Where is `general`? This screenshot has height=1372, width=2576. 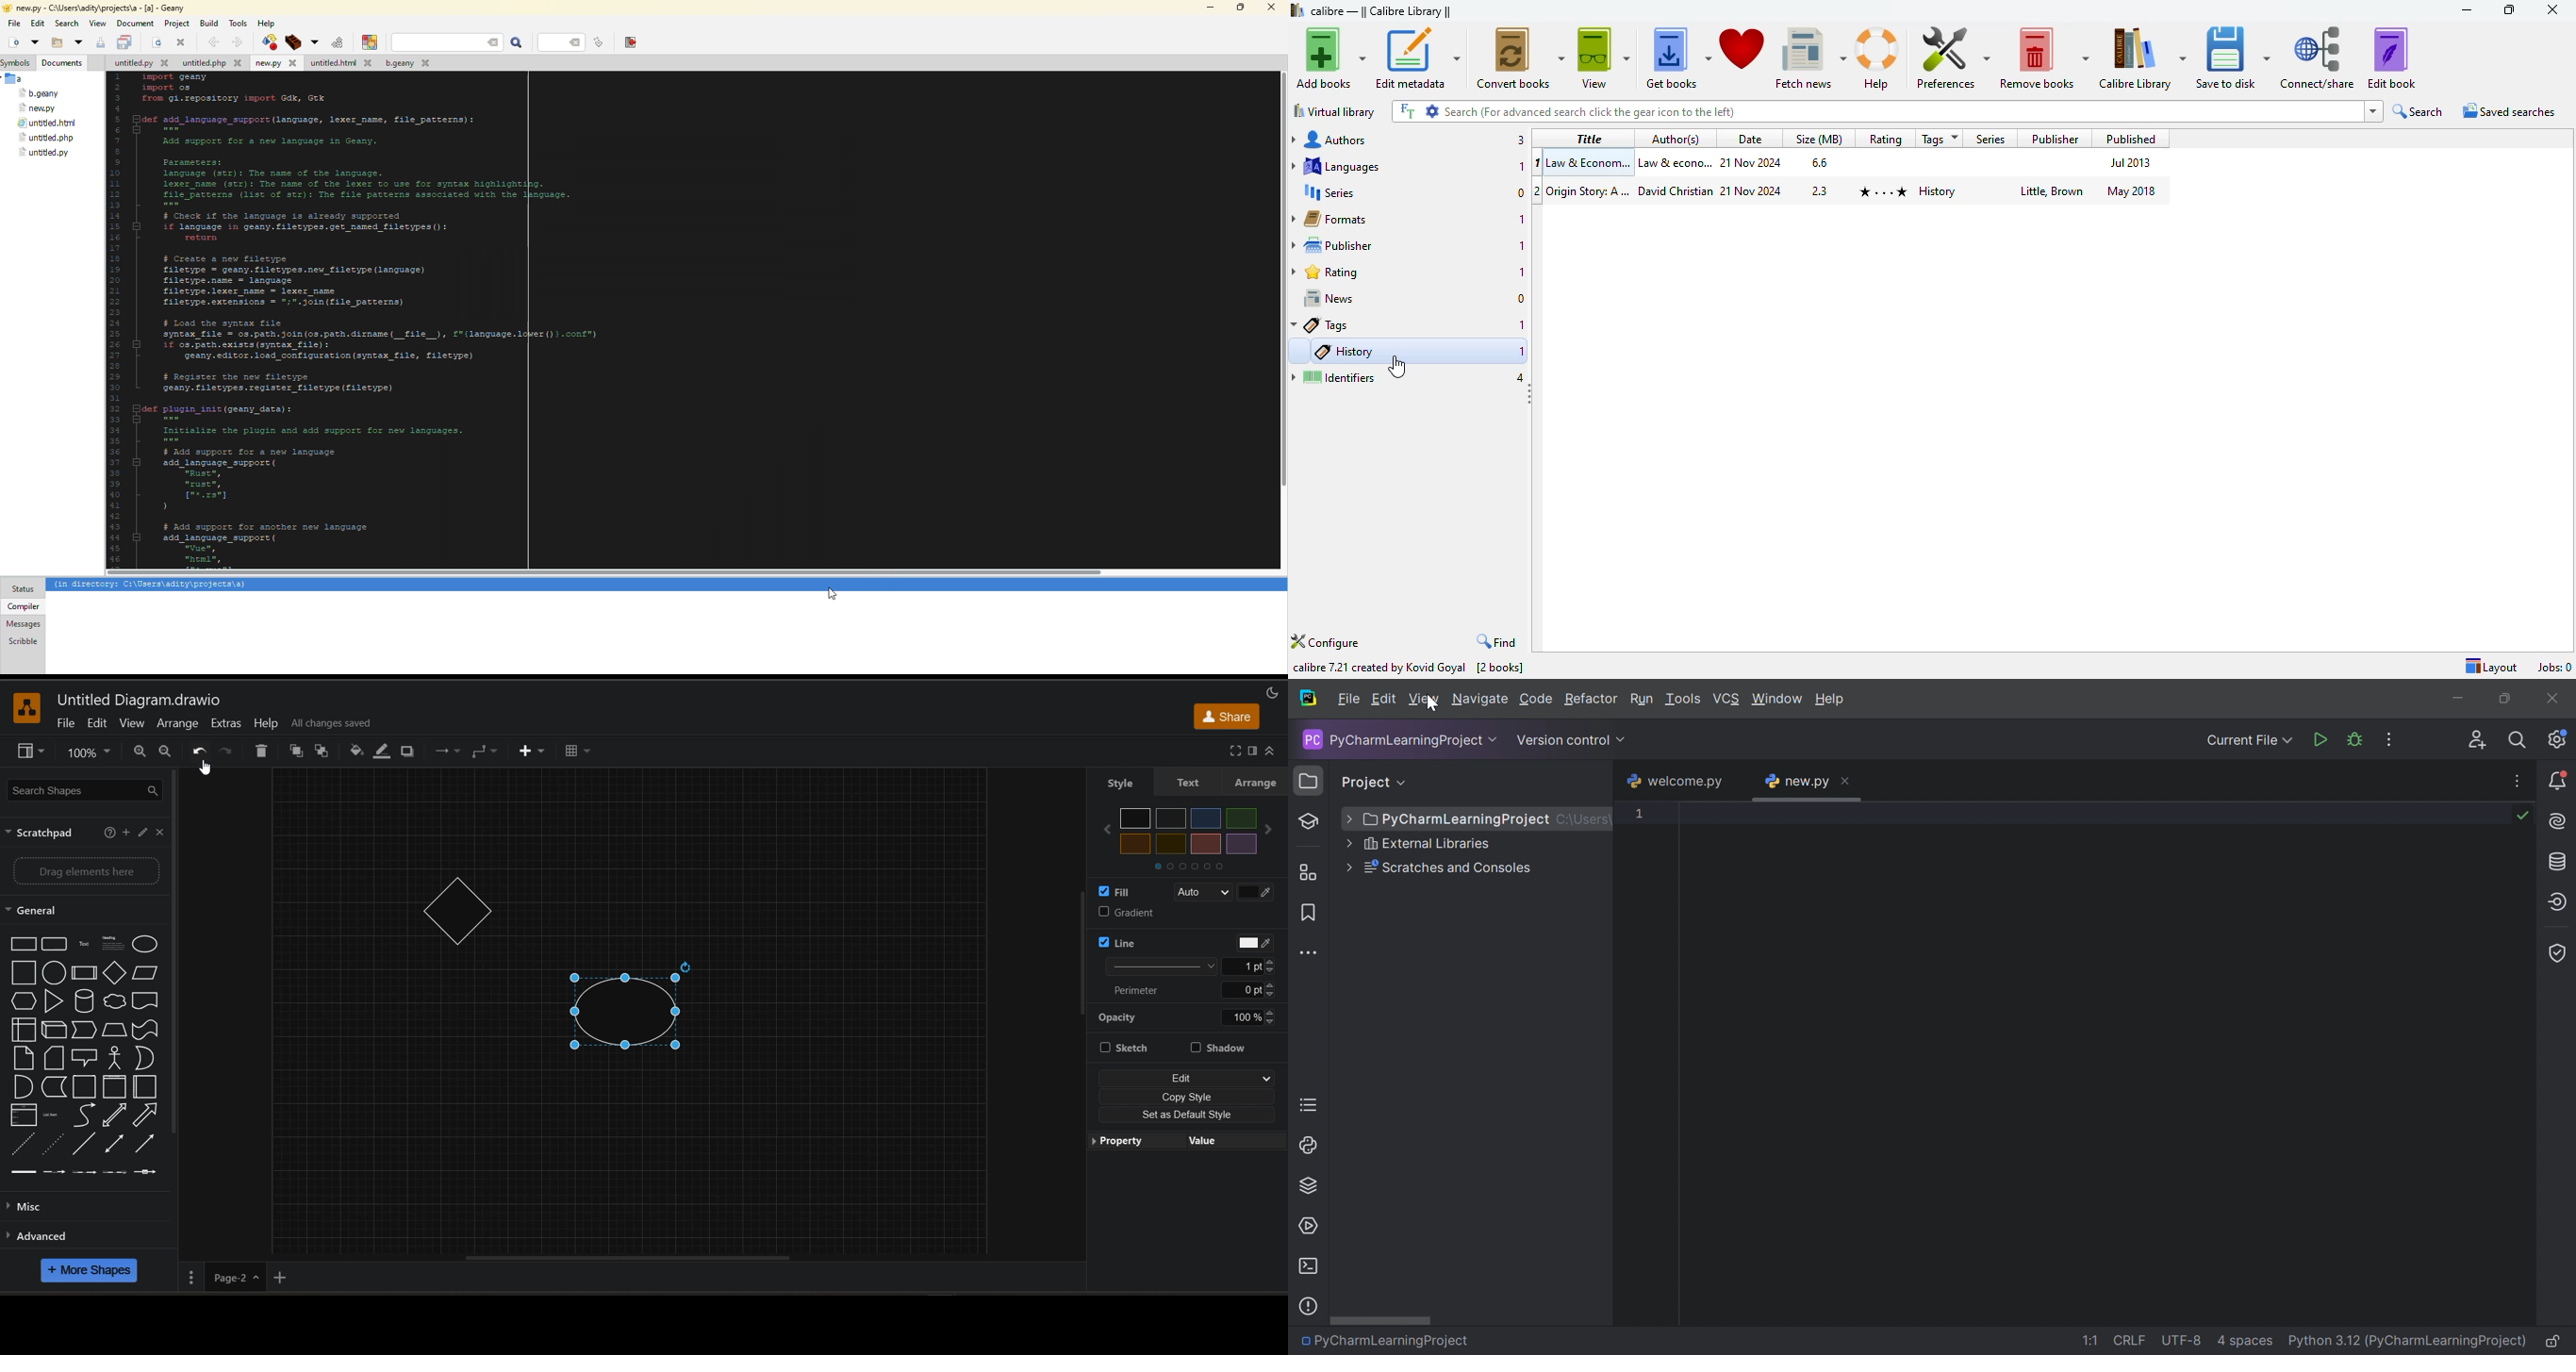
general is located at coordinates (43, 910).